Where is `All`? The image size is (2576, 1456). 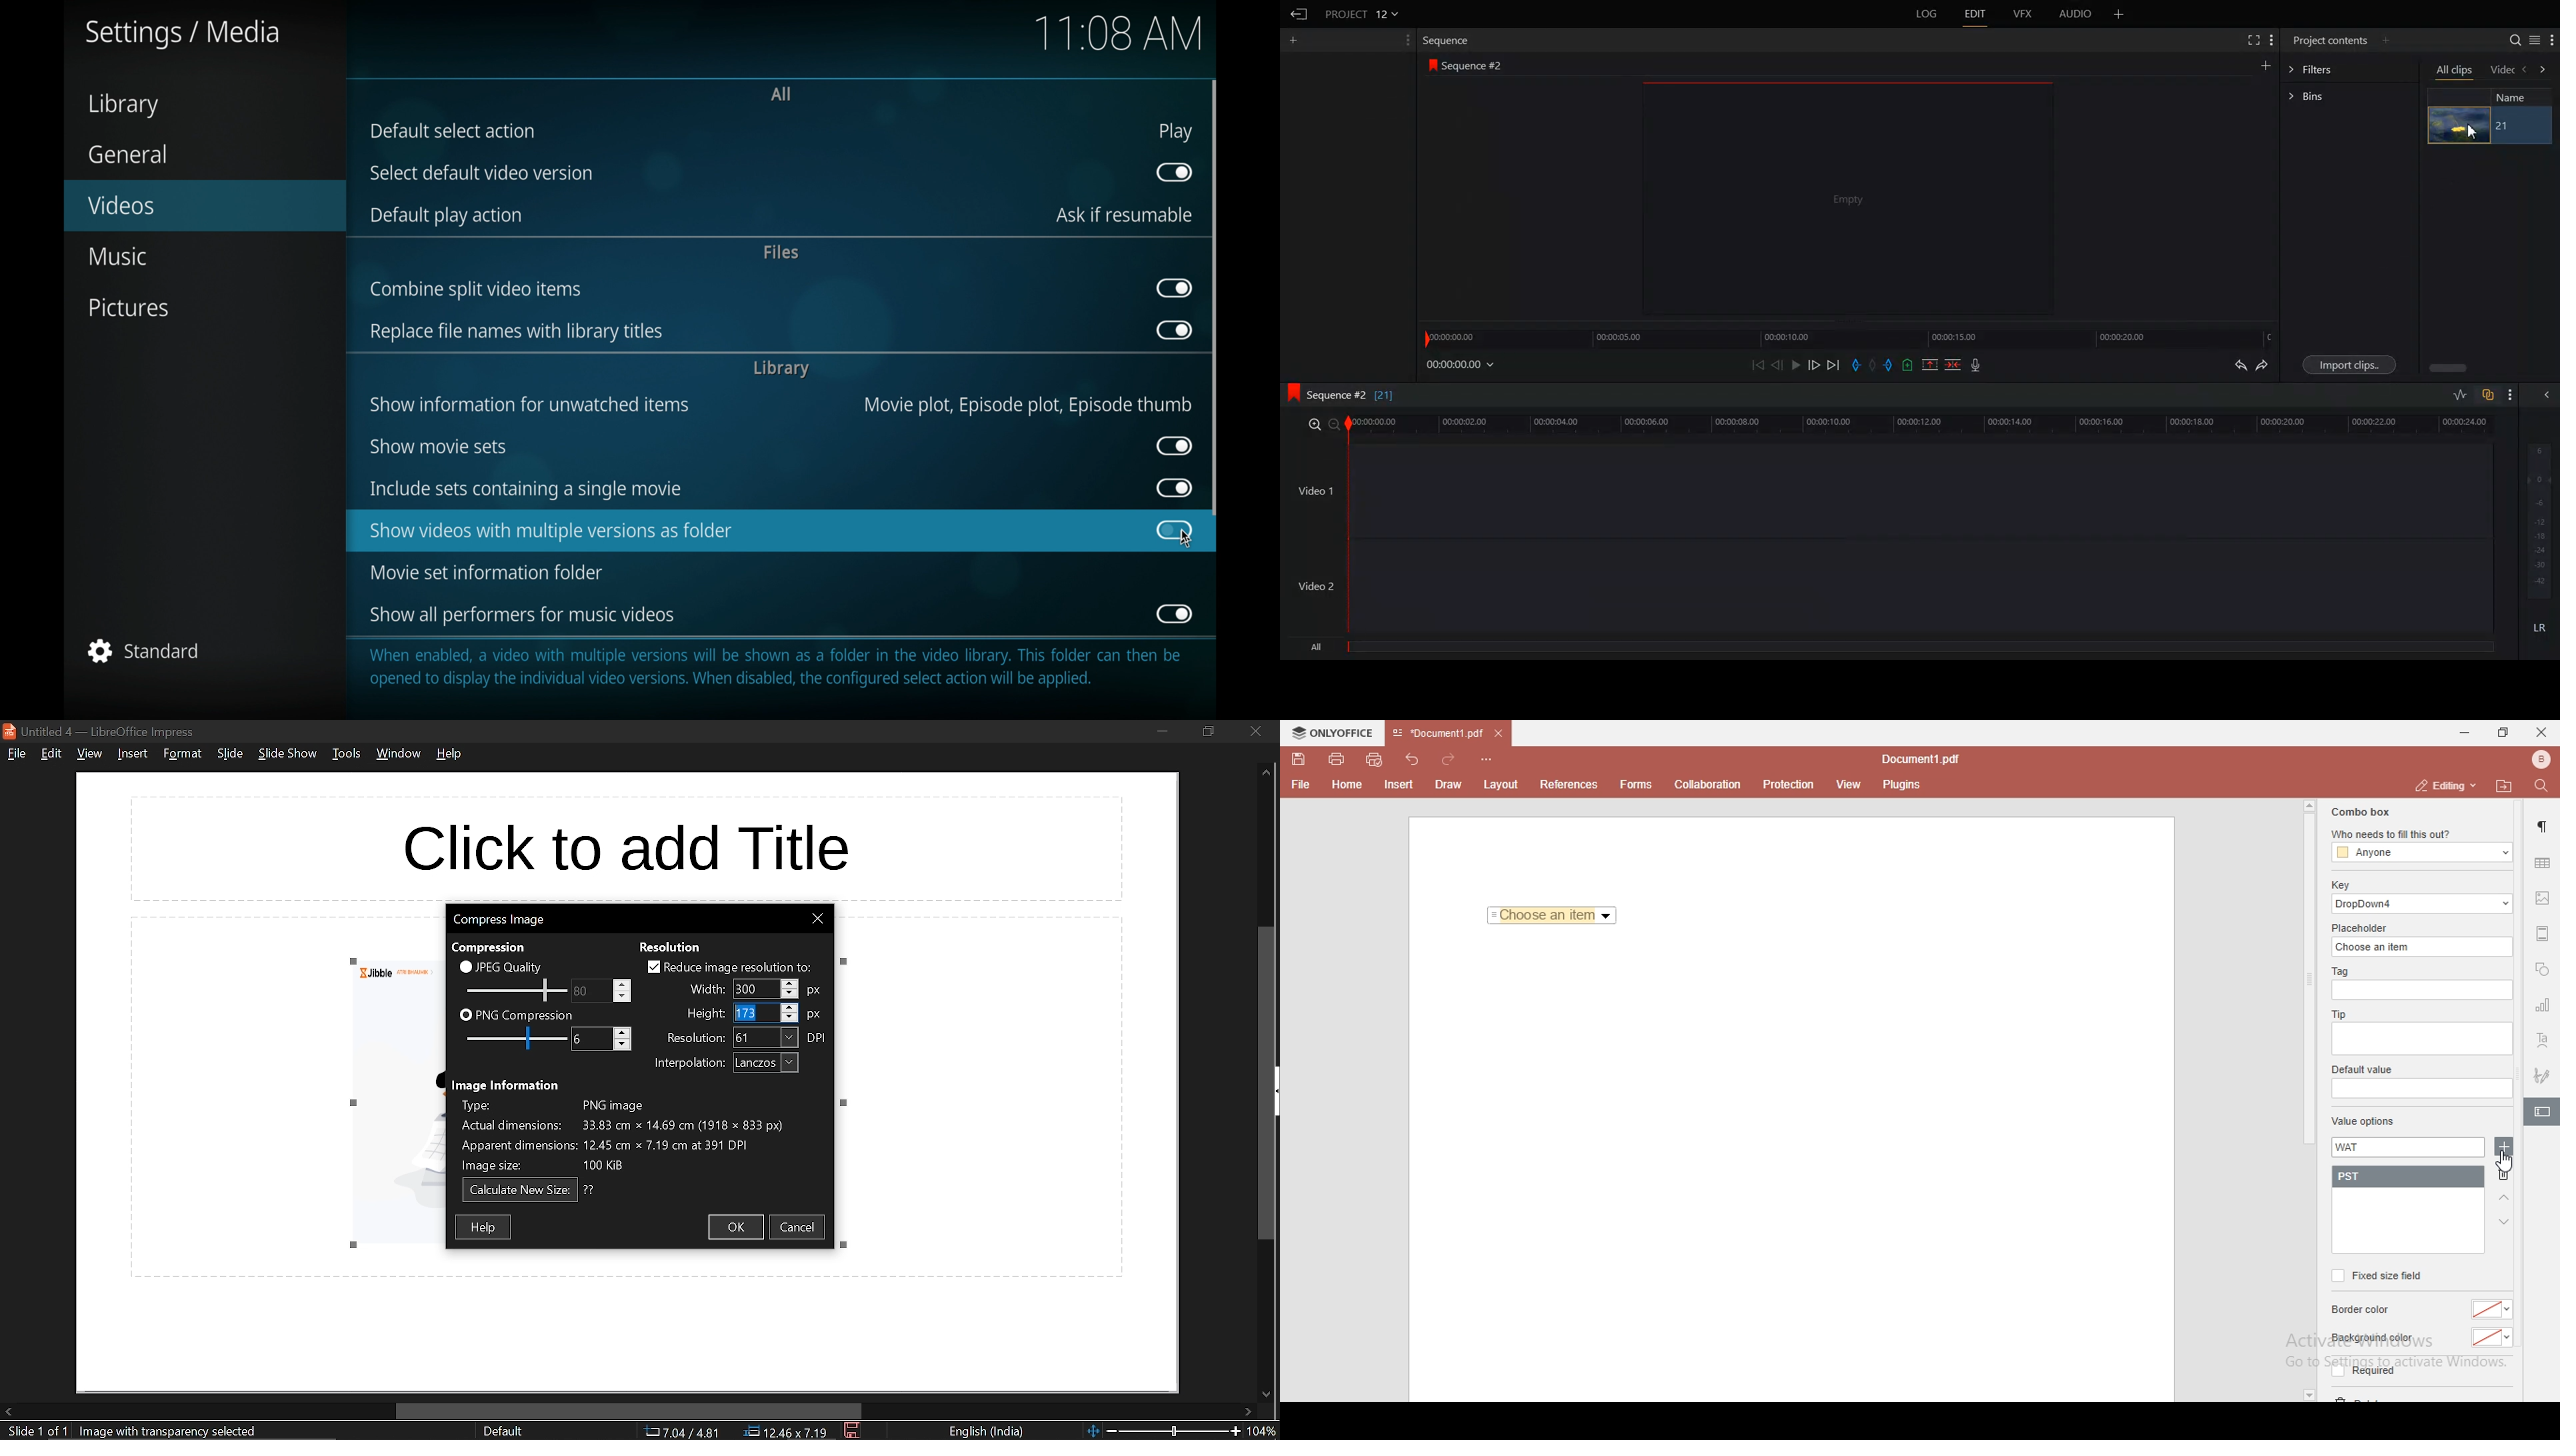 All is located at coordinates (1895, 649).